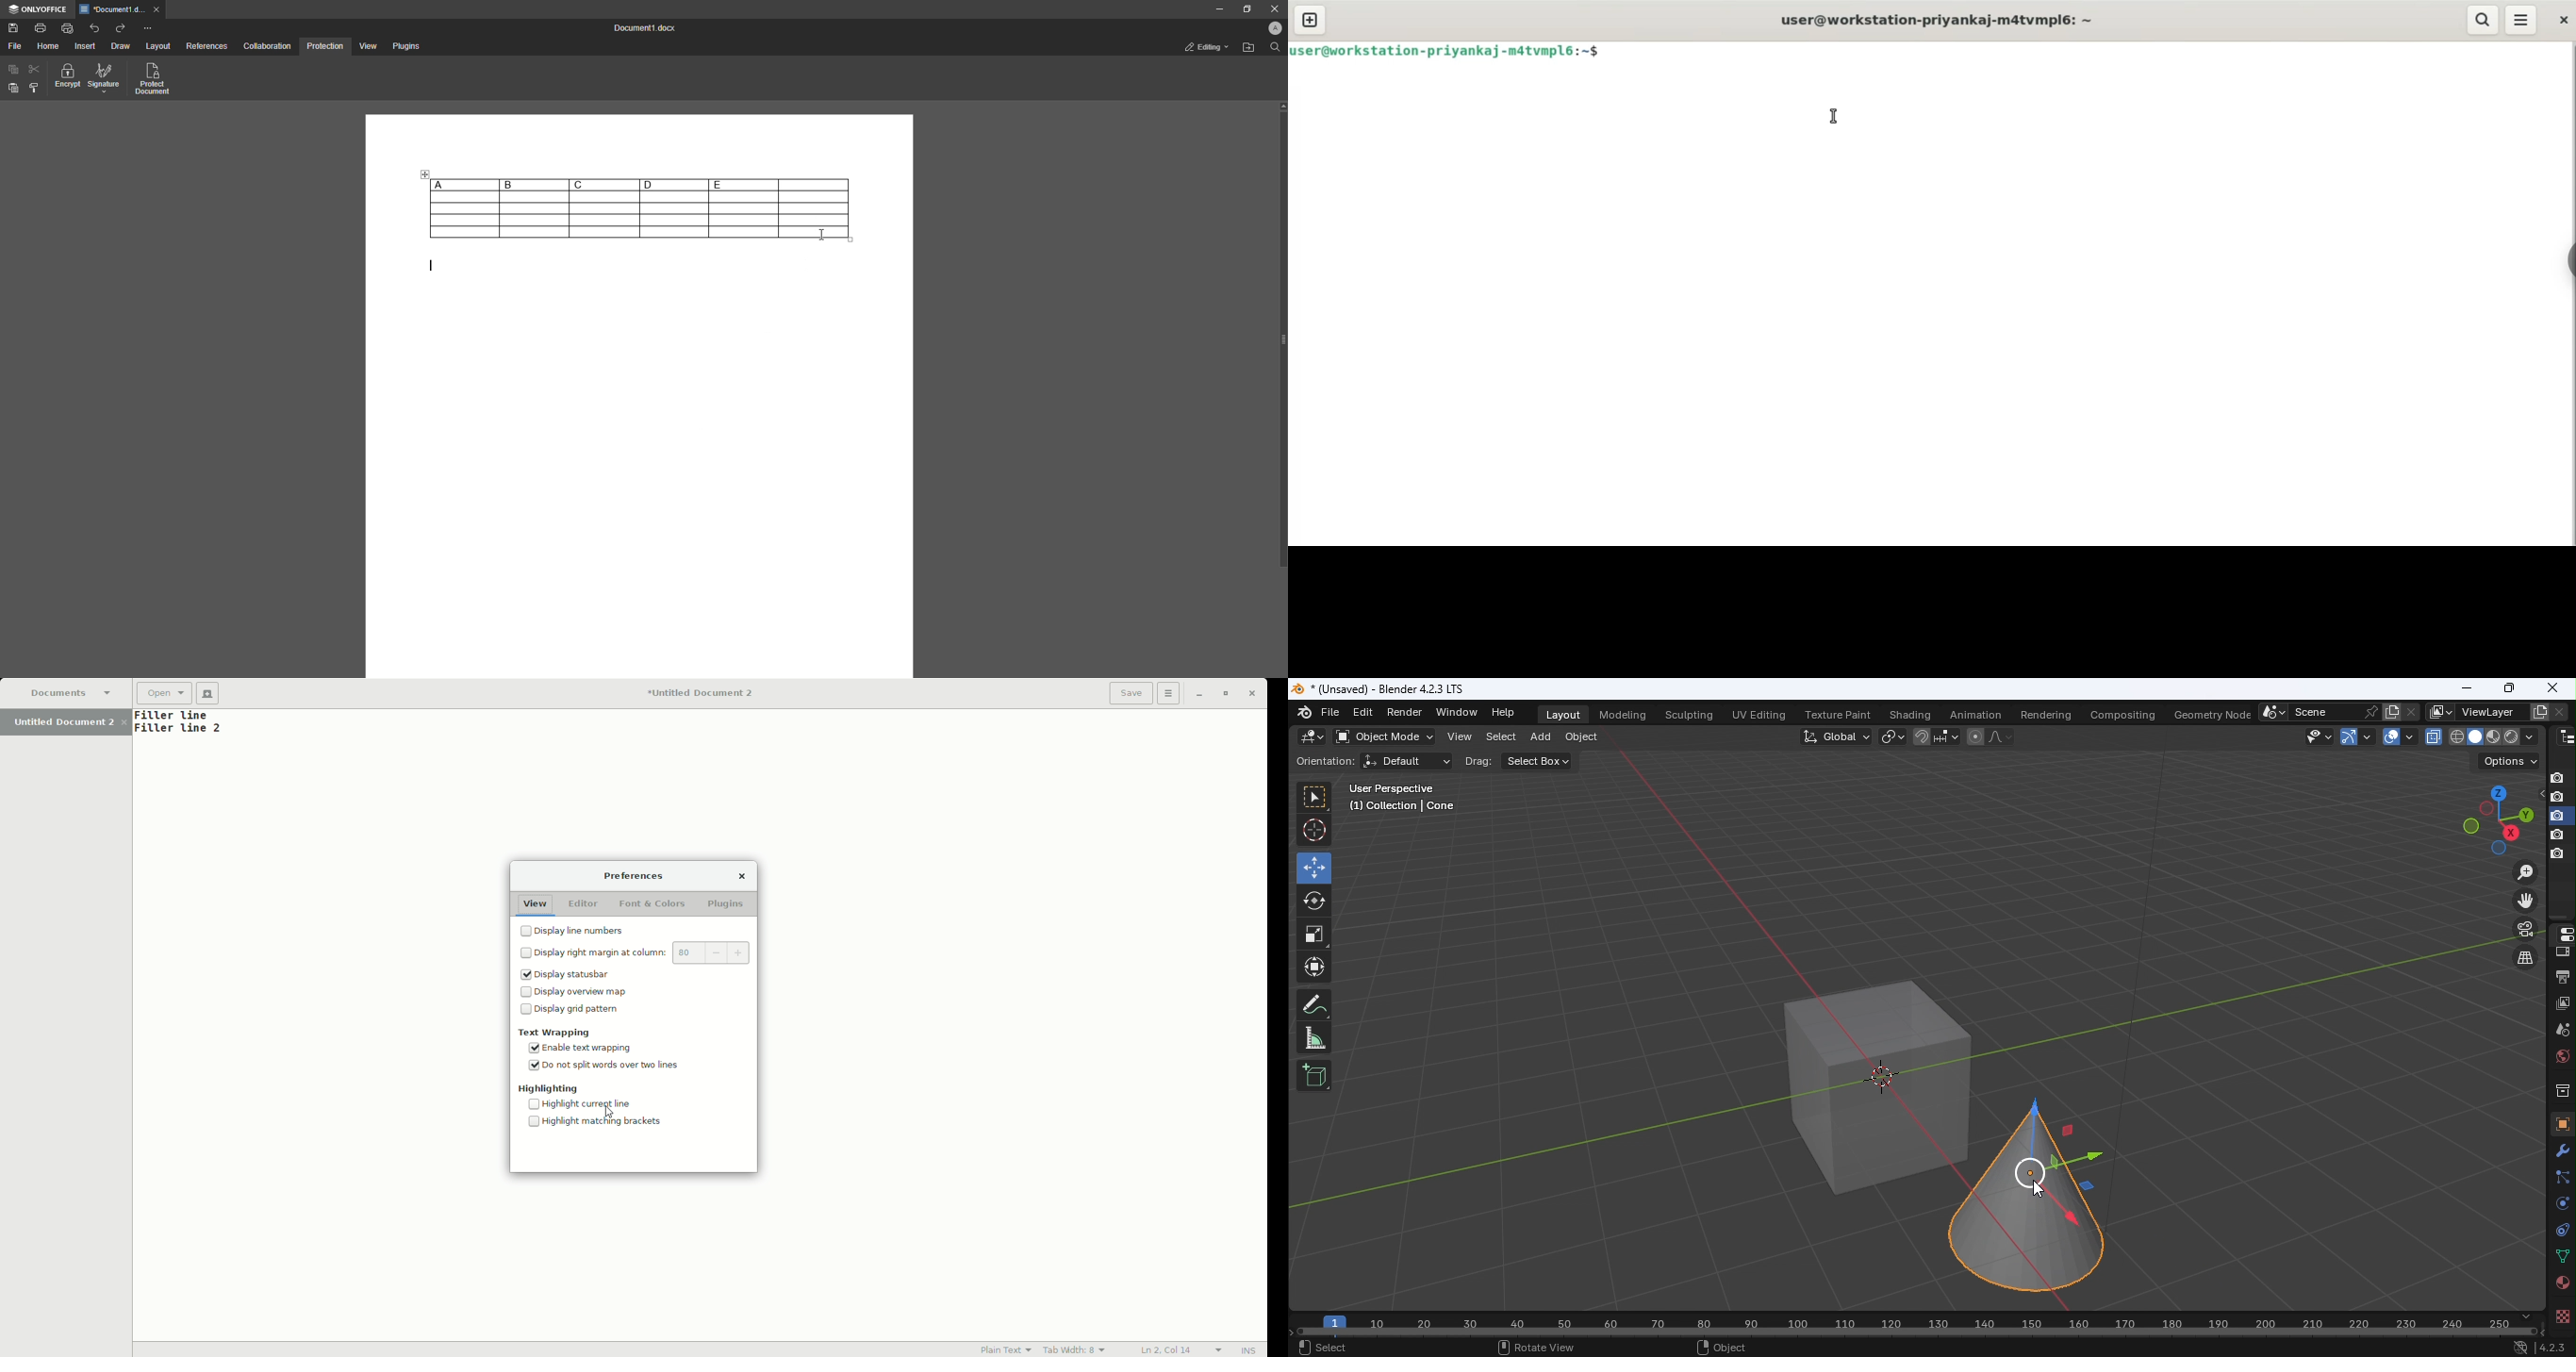  Describe the element at coordinates (154, 80) in the screenshot. I see `Protected Document` at that location.